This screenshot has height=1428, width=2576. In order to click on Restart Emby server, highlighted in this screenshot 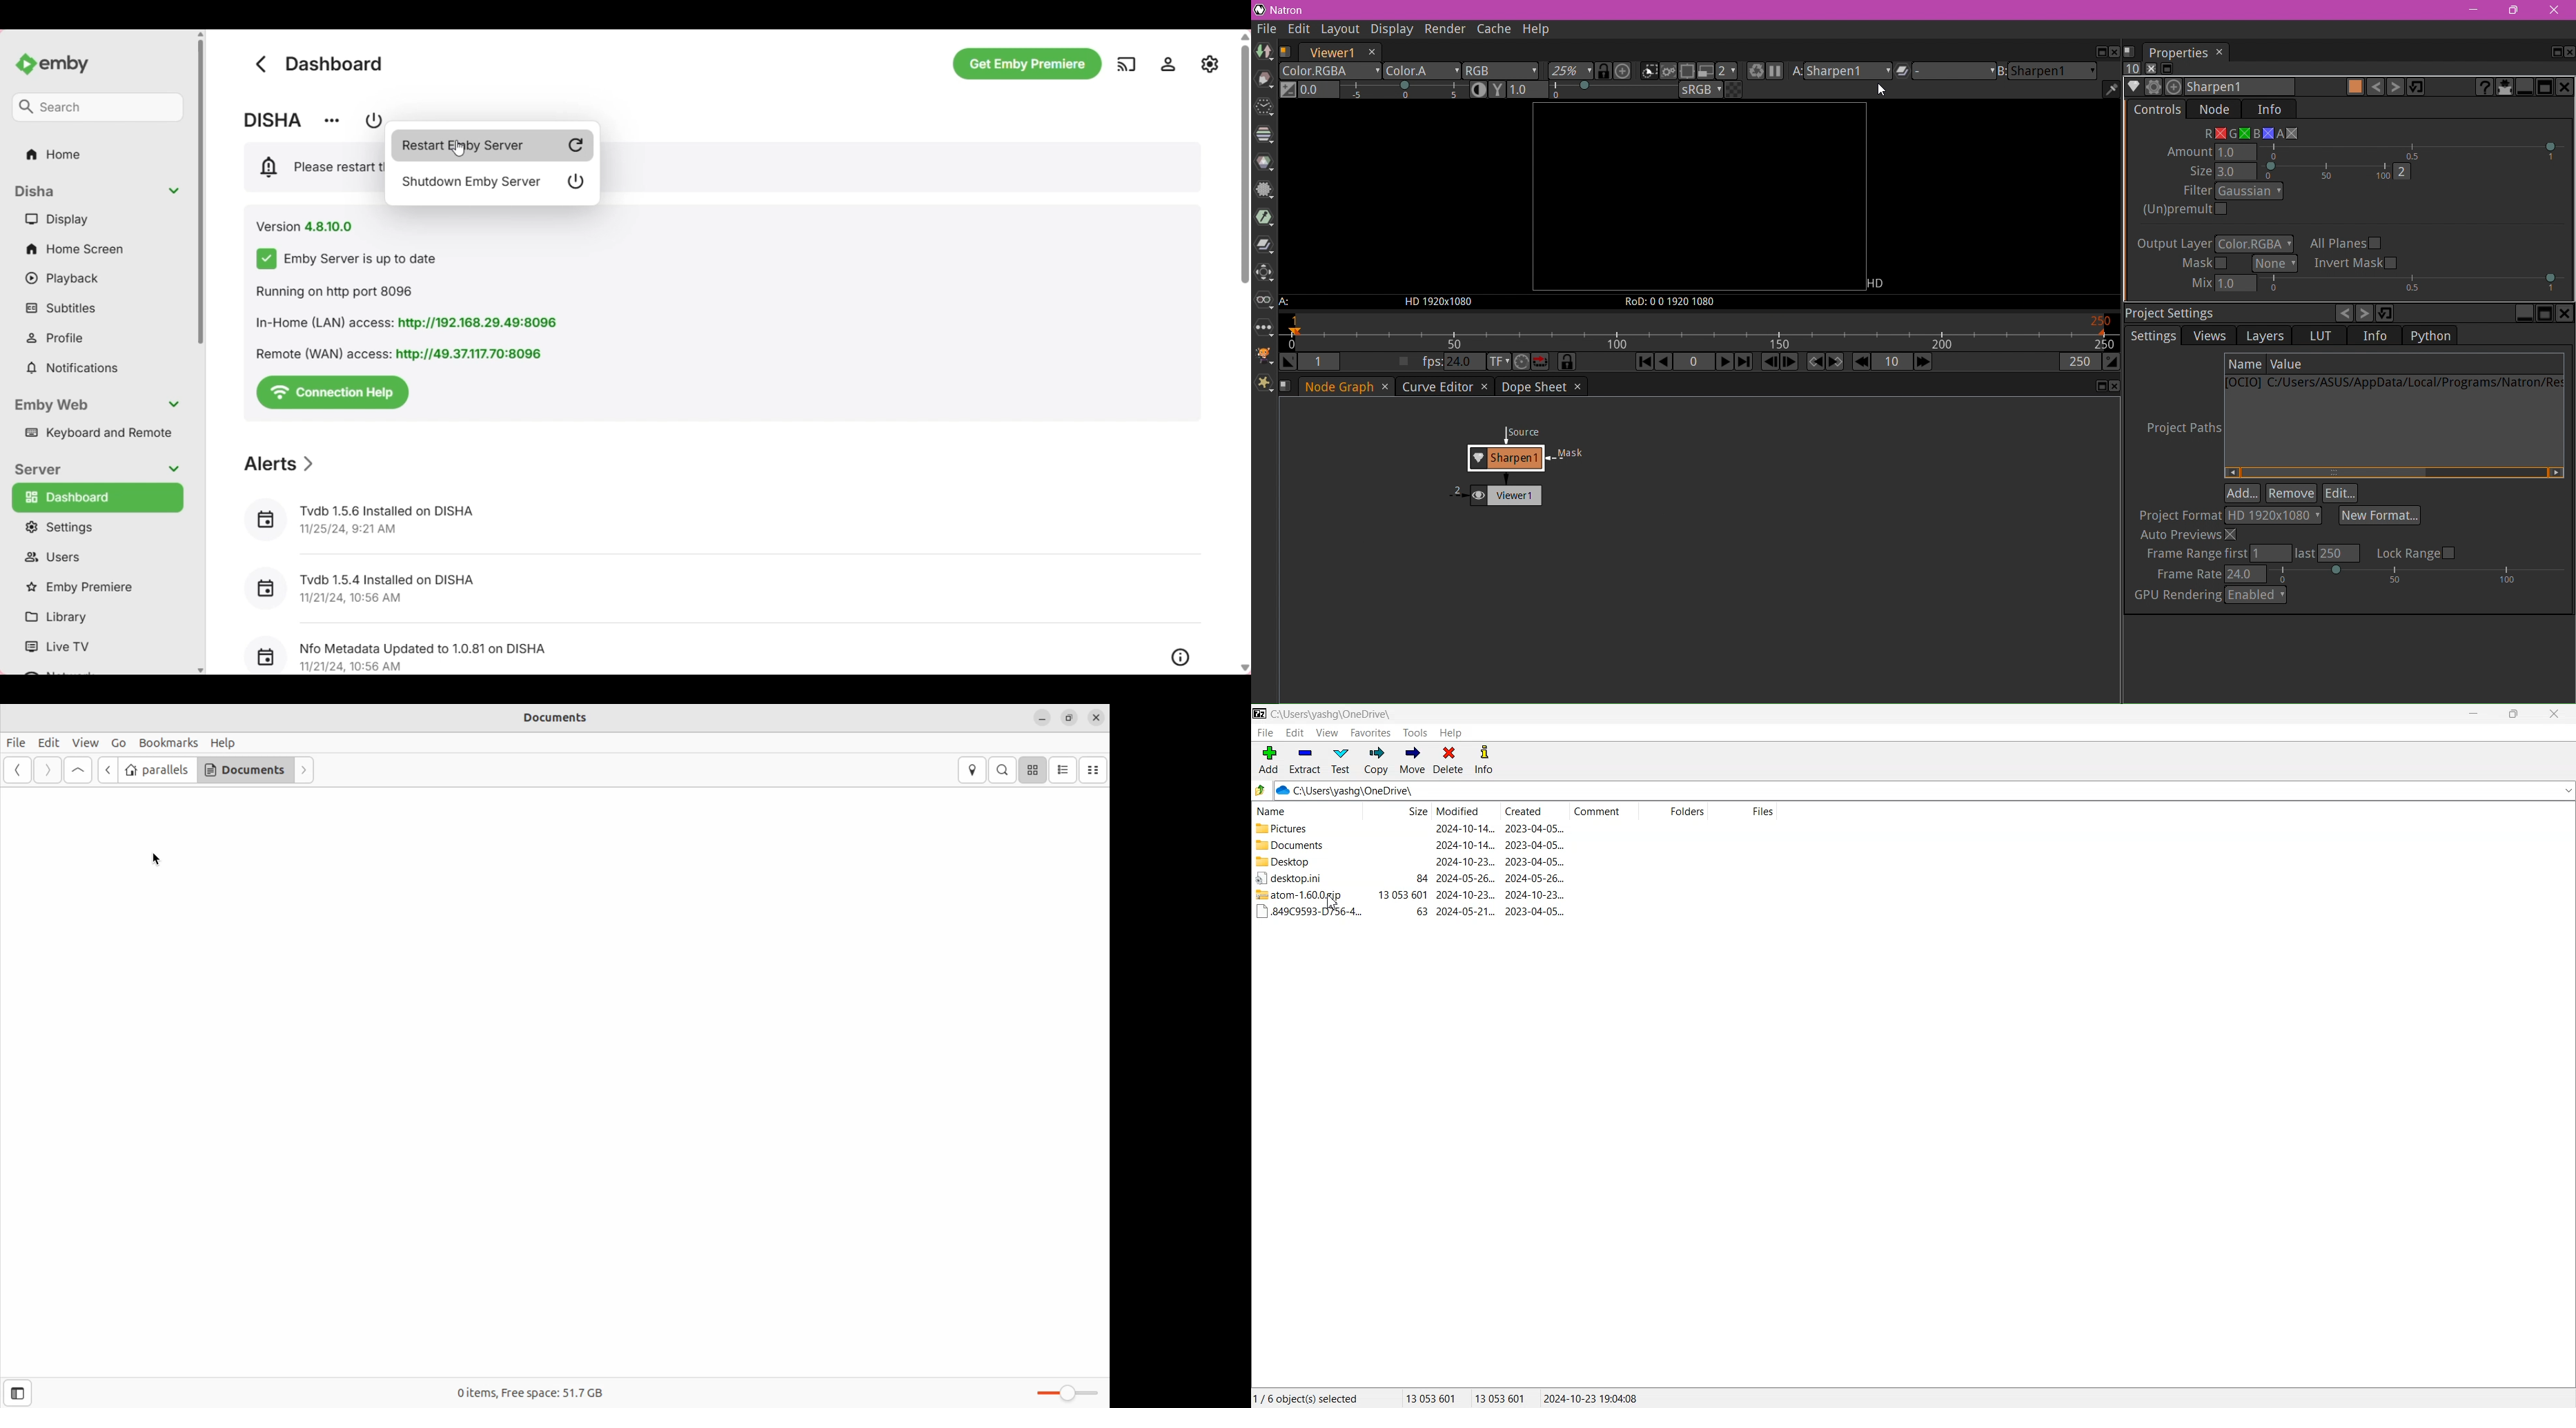, I will do `click(493, 146)`.